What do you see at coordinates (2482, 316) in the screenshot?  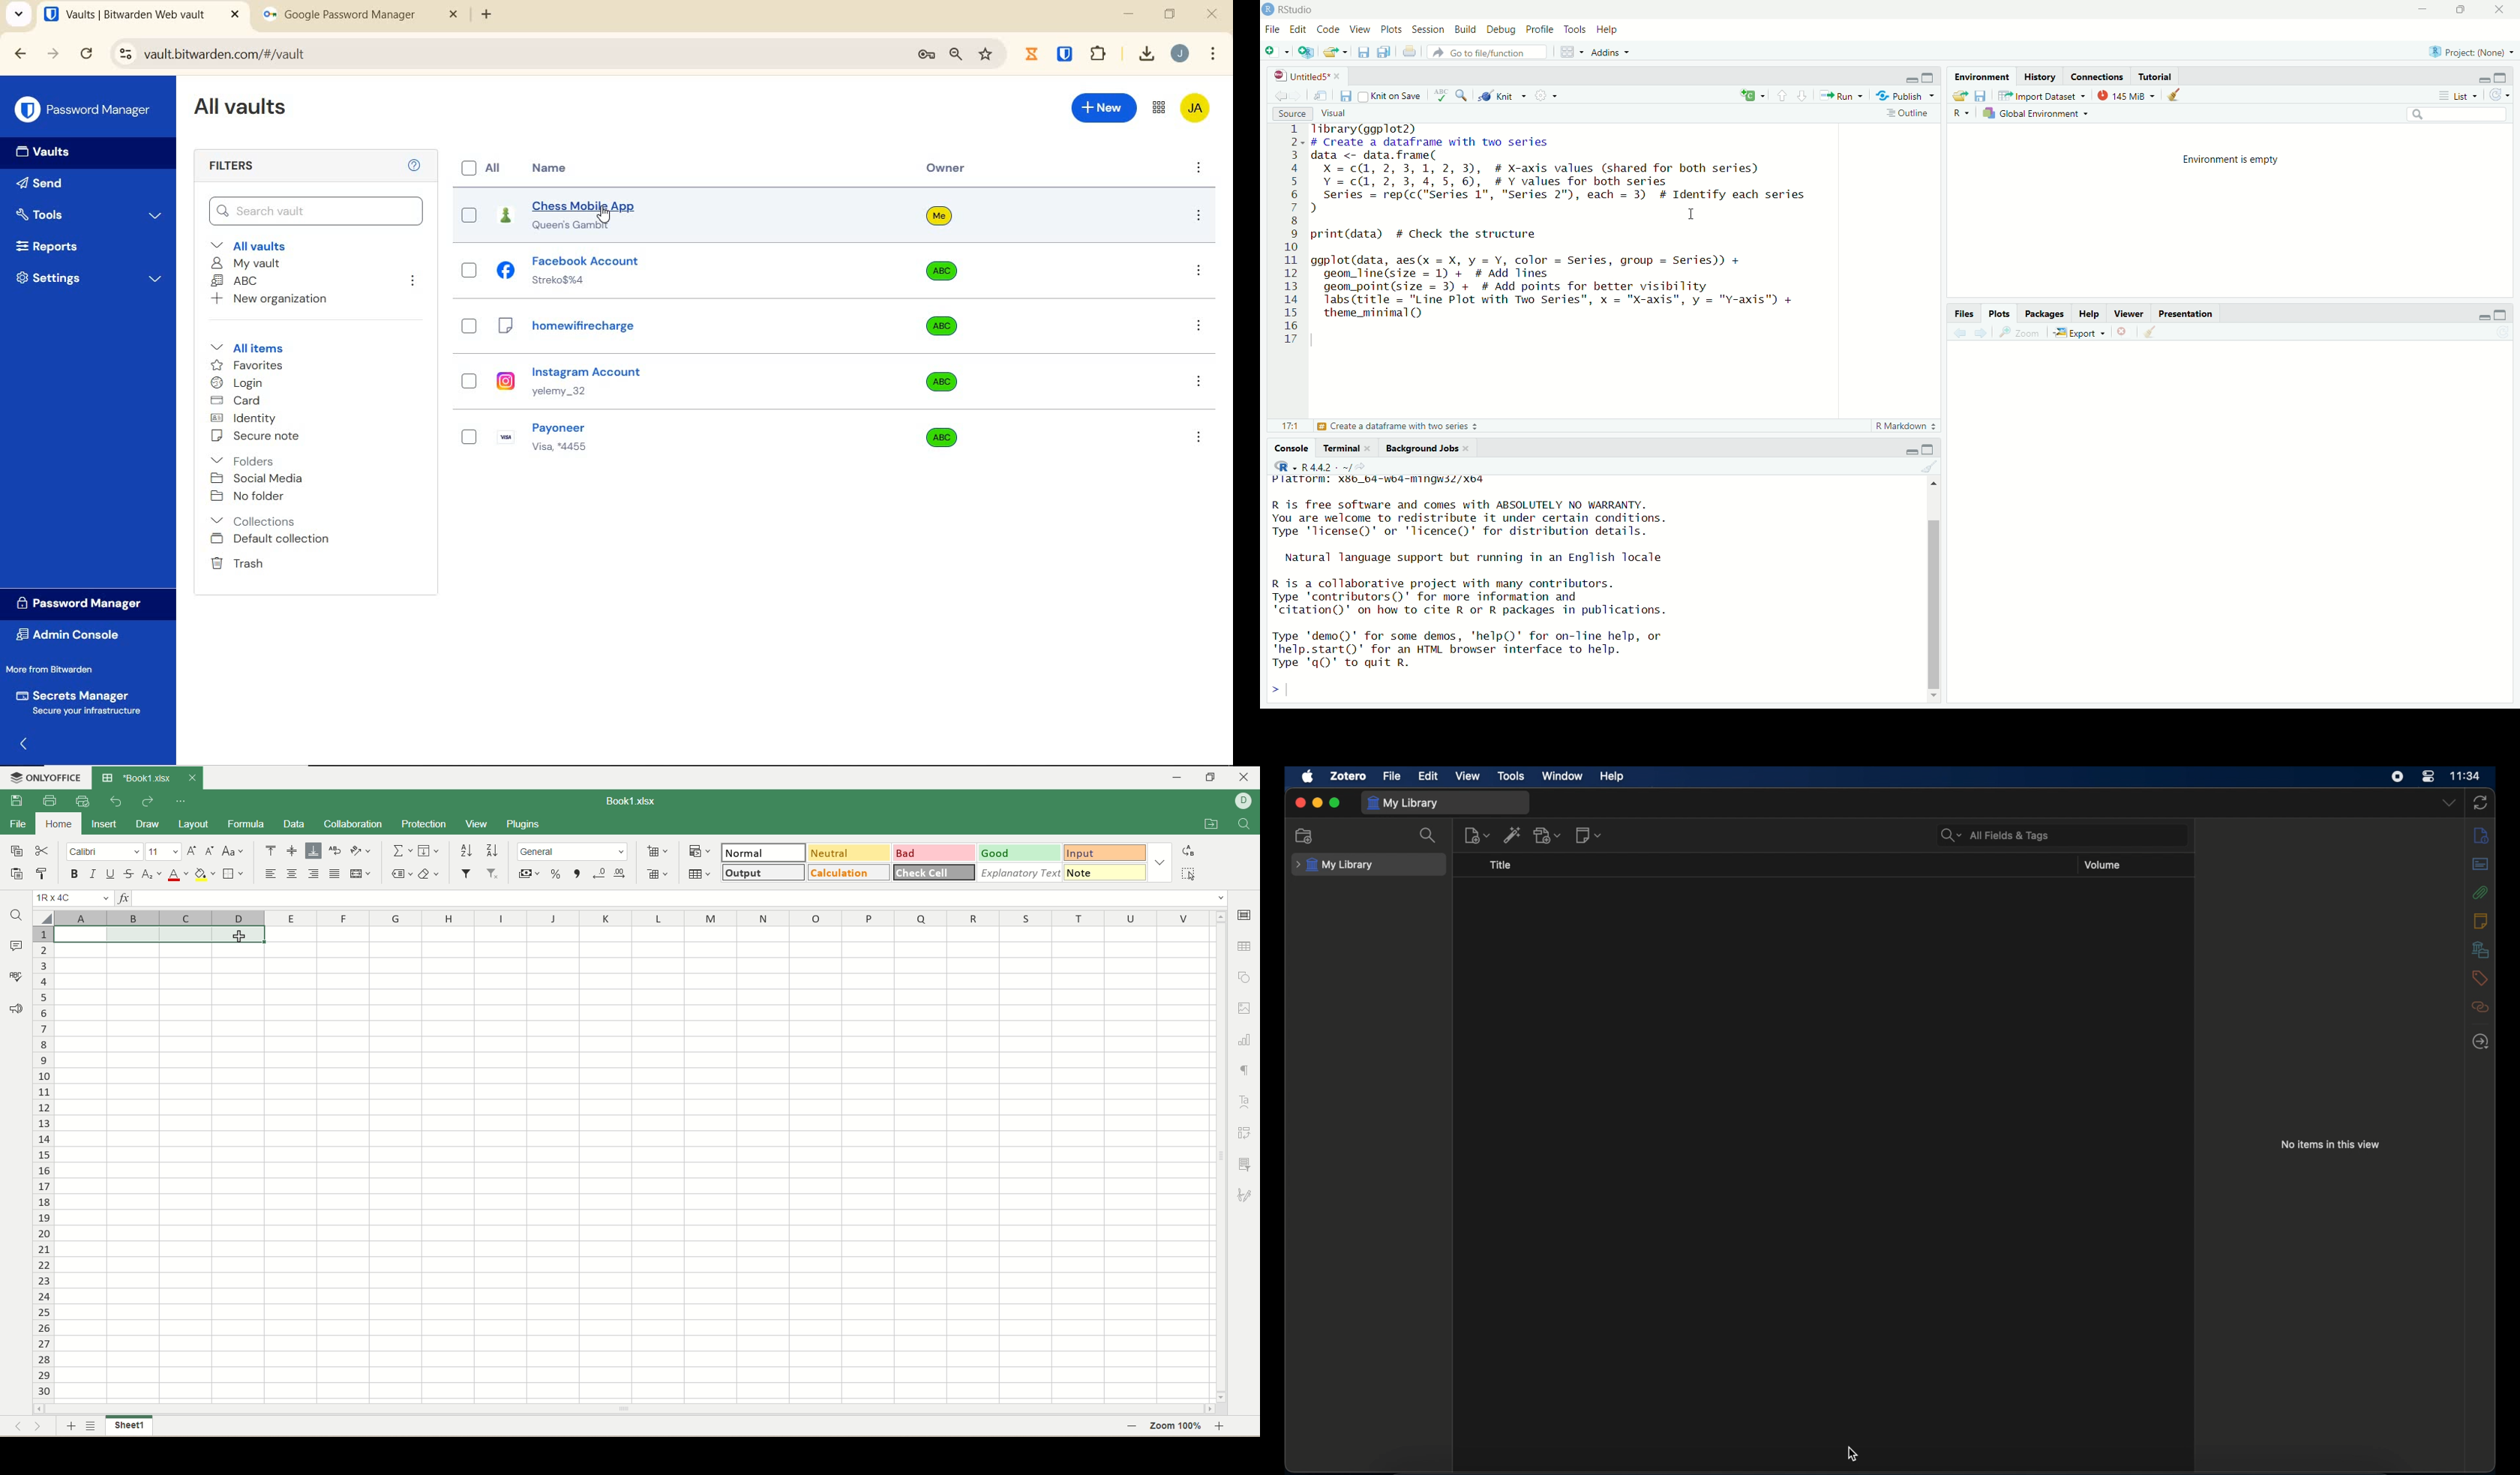 I see `minimize` at bounding box center [2482, 316].